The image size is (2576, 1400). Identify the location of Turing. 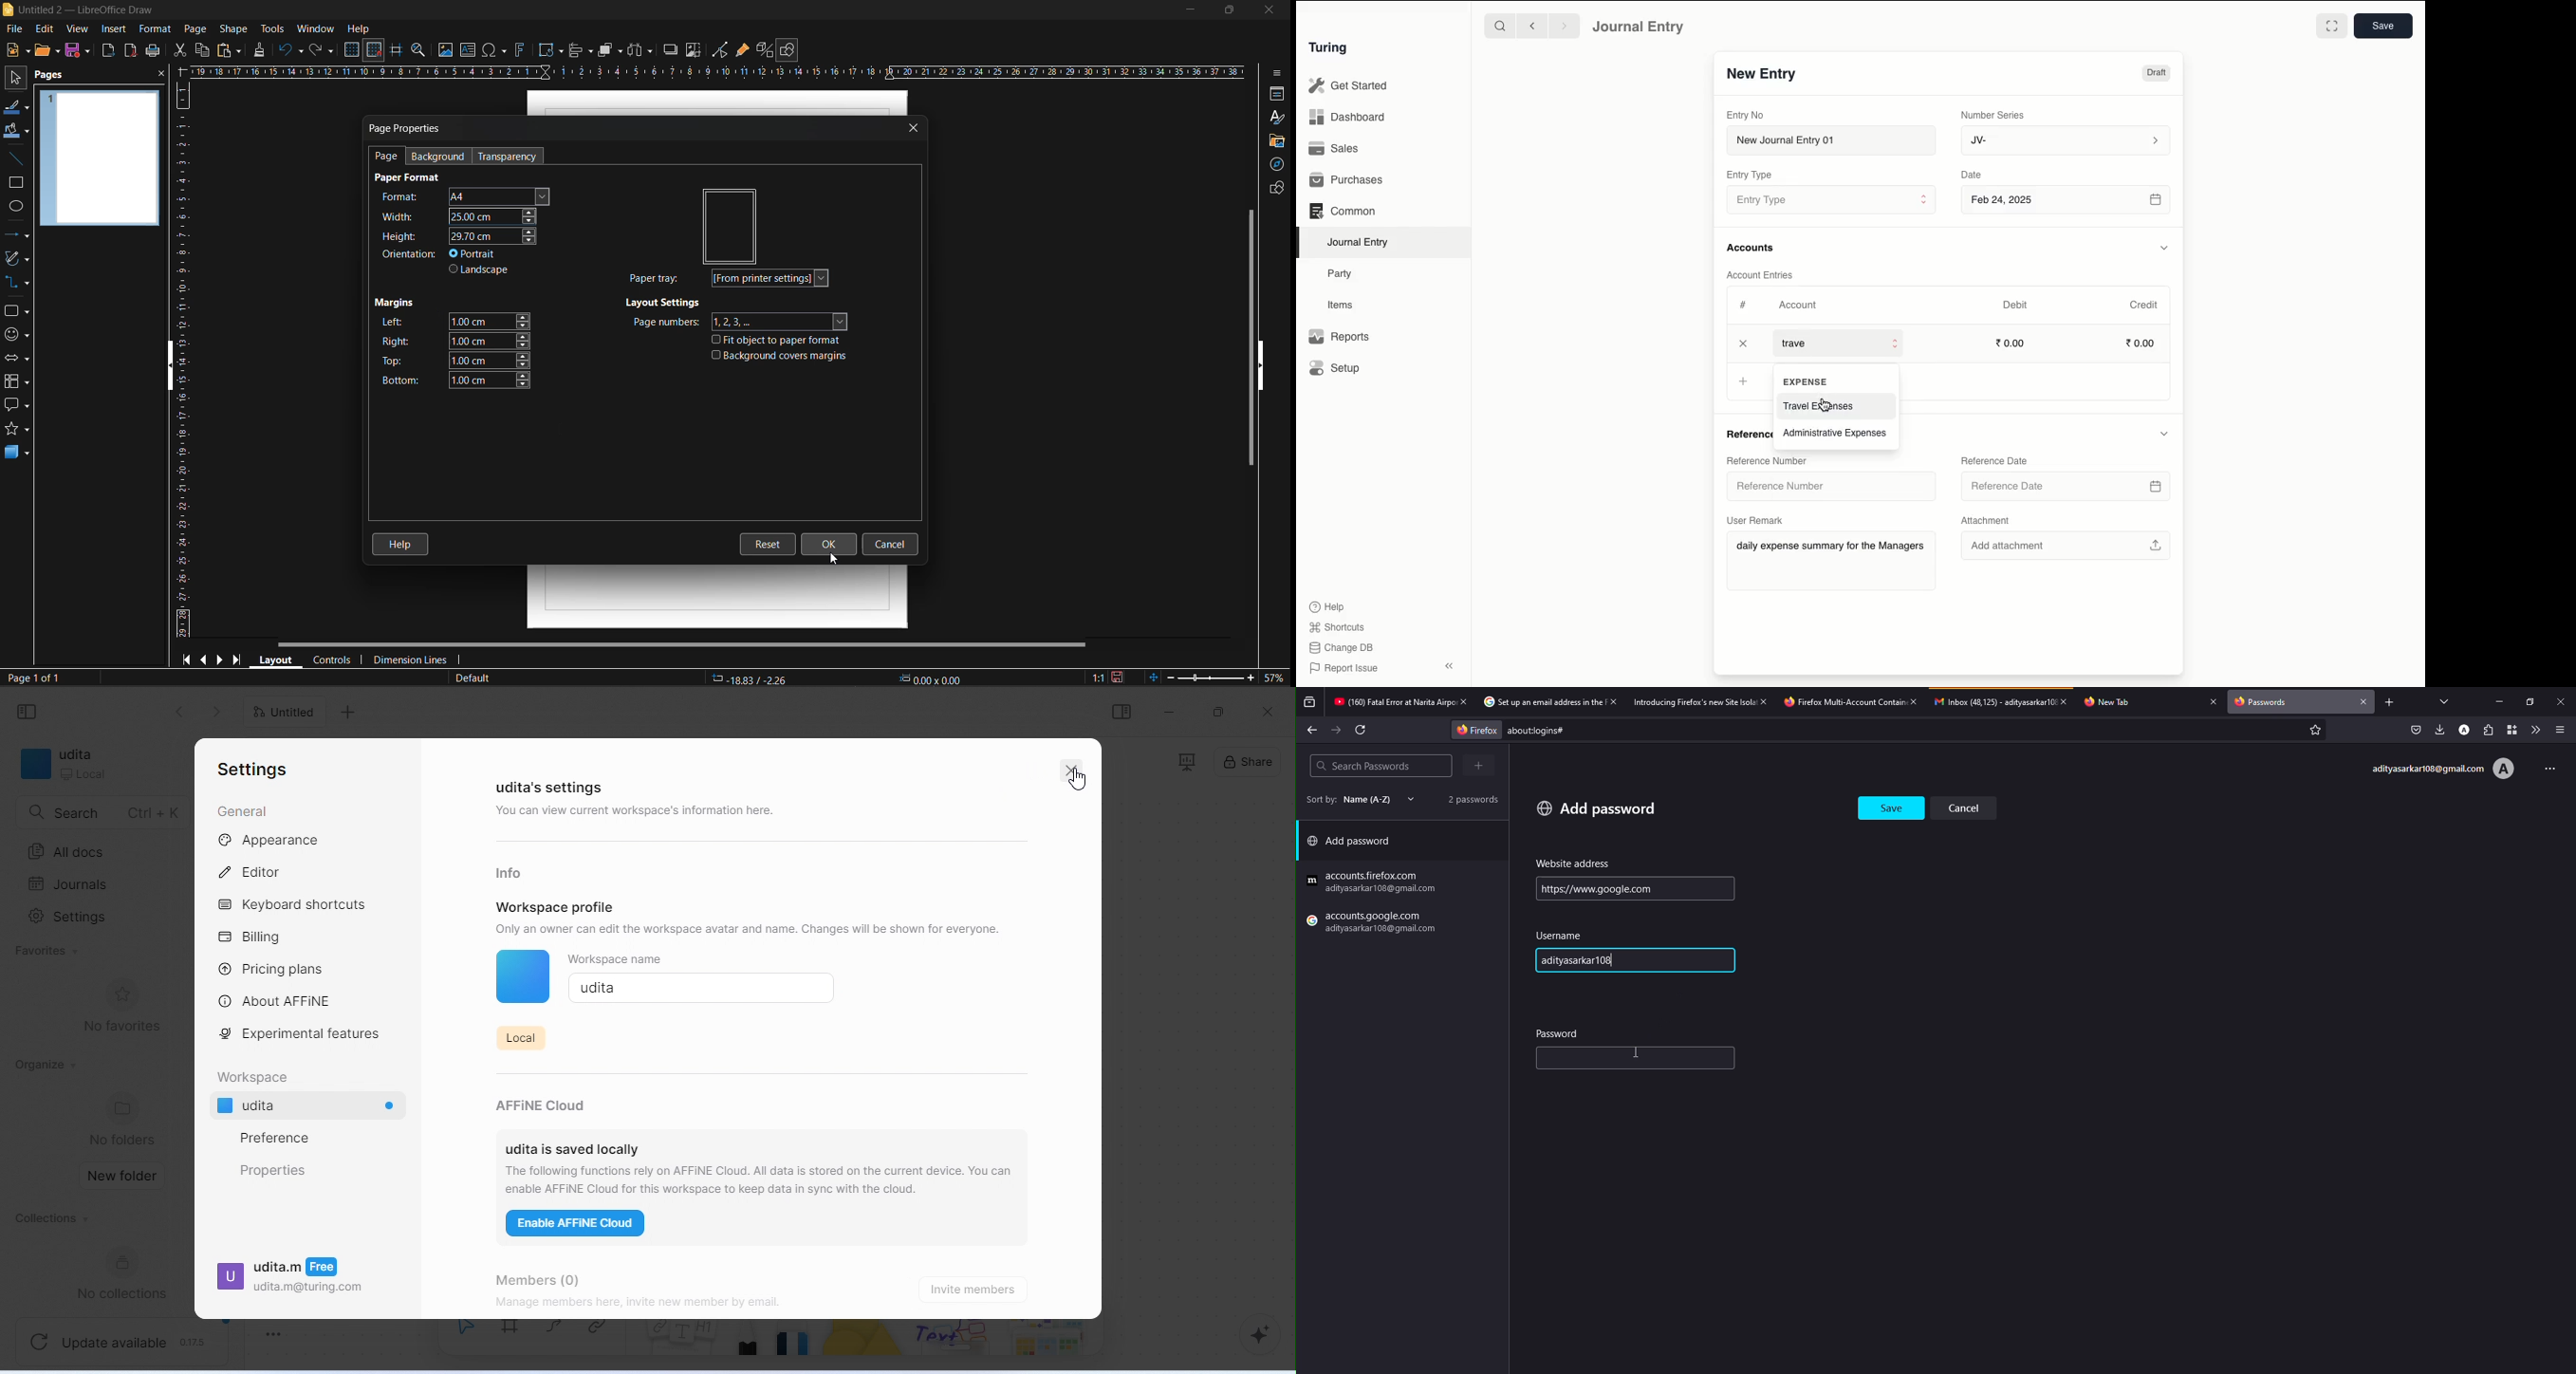
(1331, 49).